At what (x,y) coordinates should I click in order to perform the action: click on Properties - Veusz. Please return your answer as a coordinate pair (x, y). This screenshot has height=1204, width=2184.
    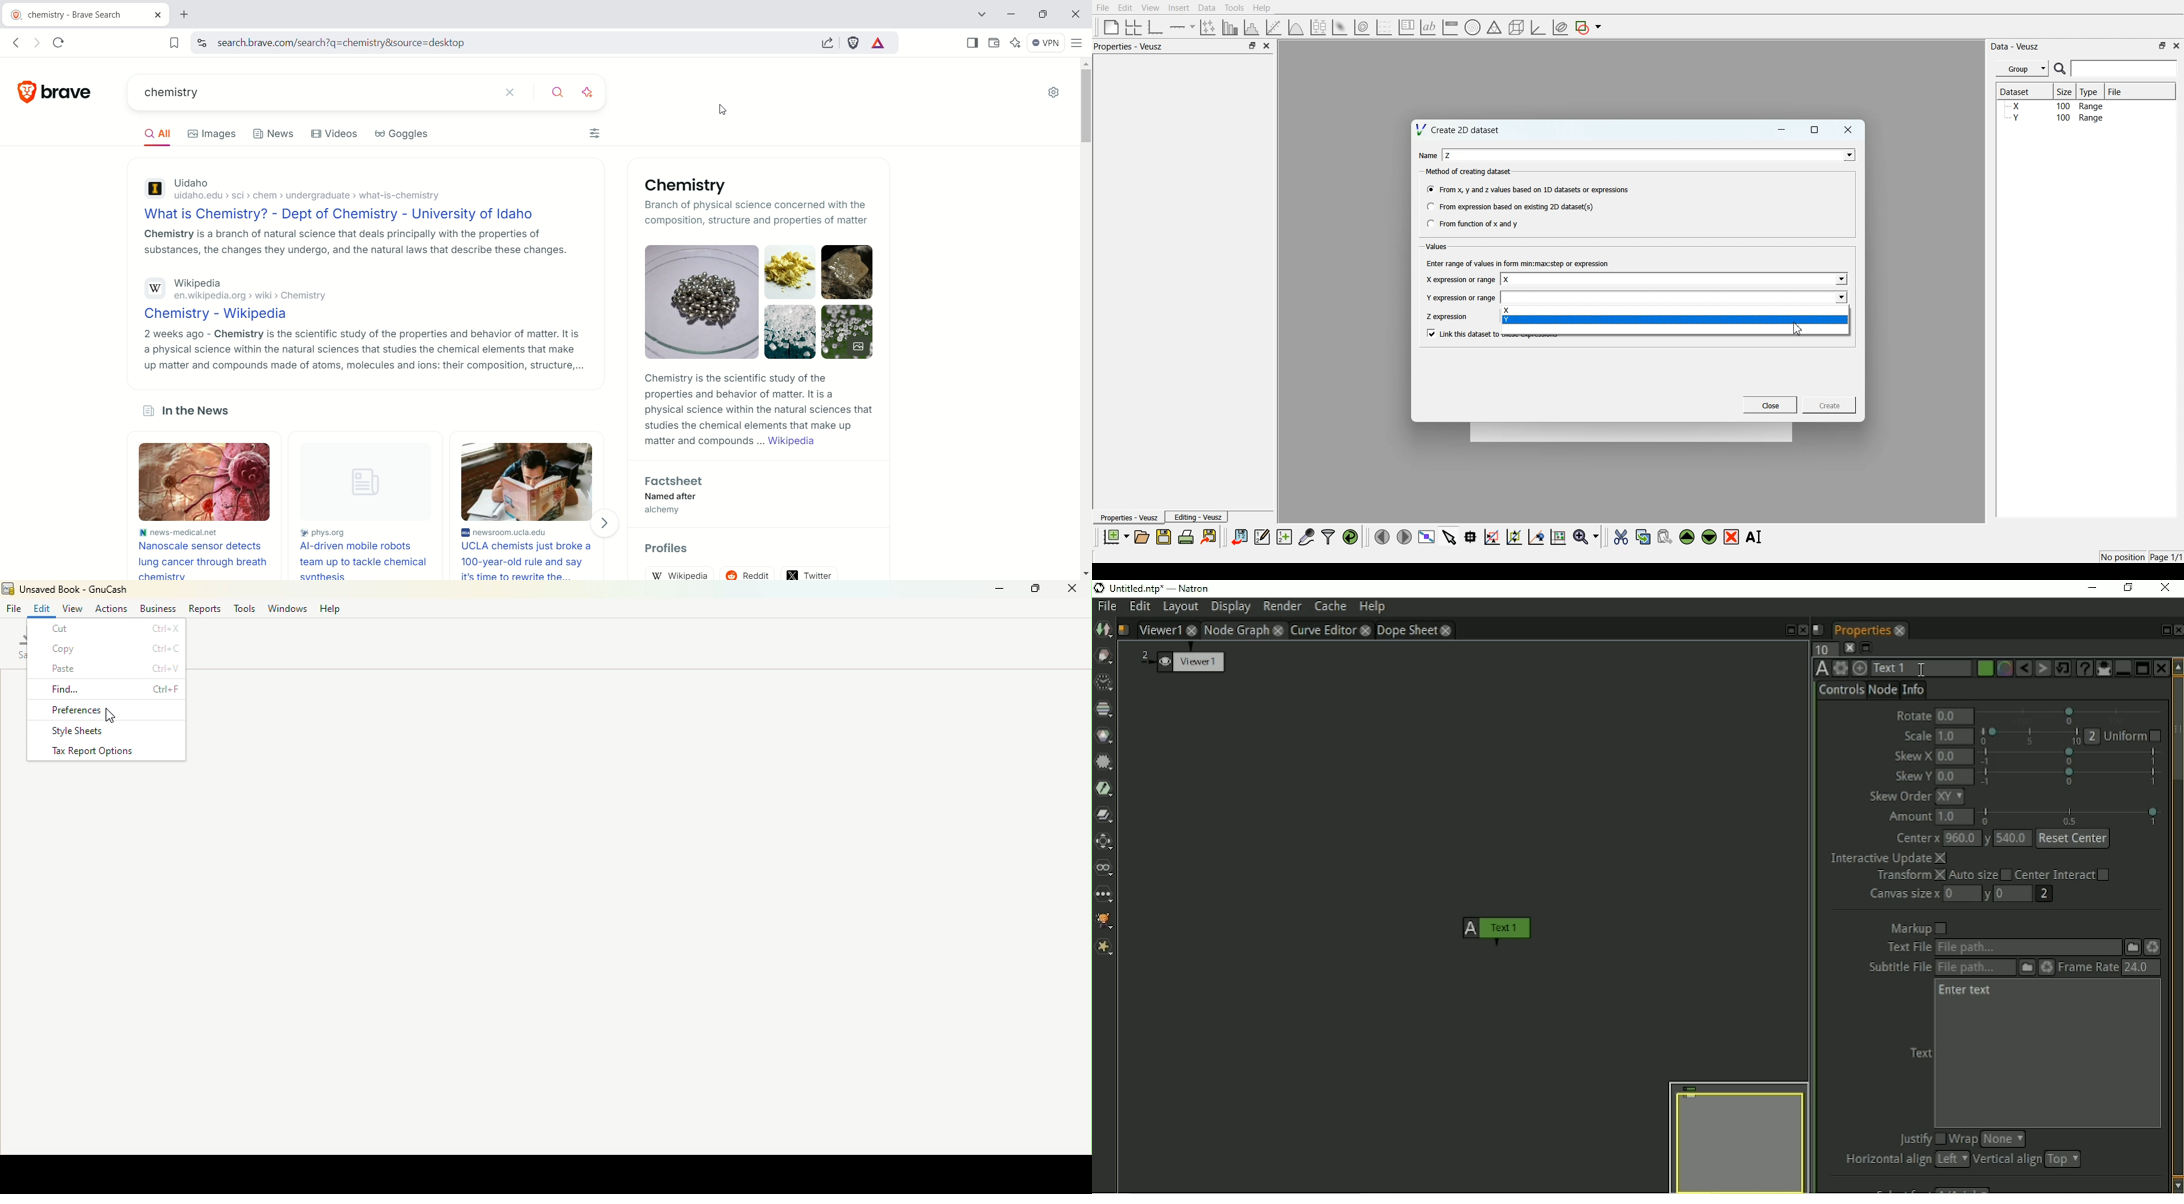
    Looking at the image, I should click on (1128, 517).